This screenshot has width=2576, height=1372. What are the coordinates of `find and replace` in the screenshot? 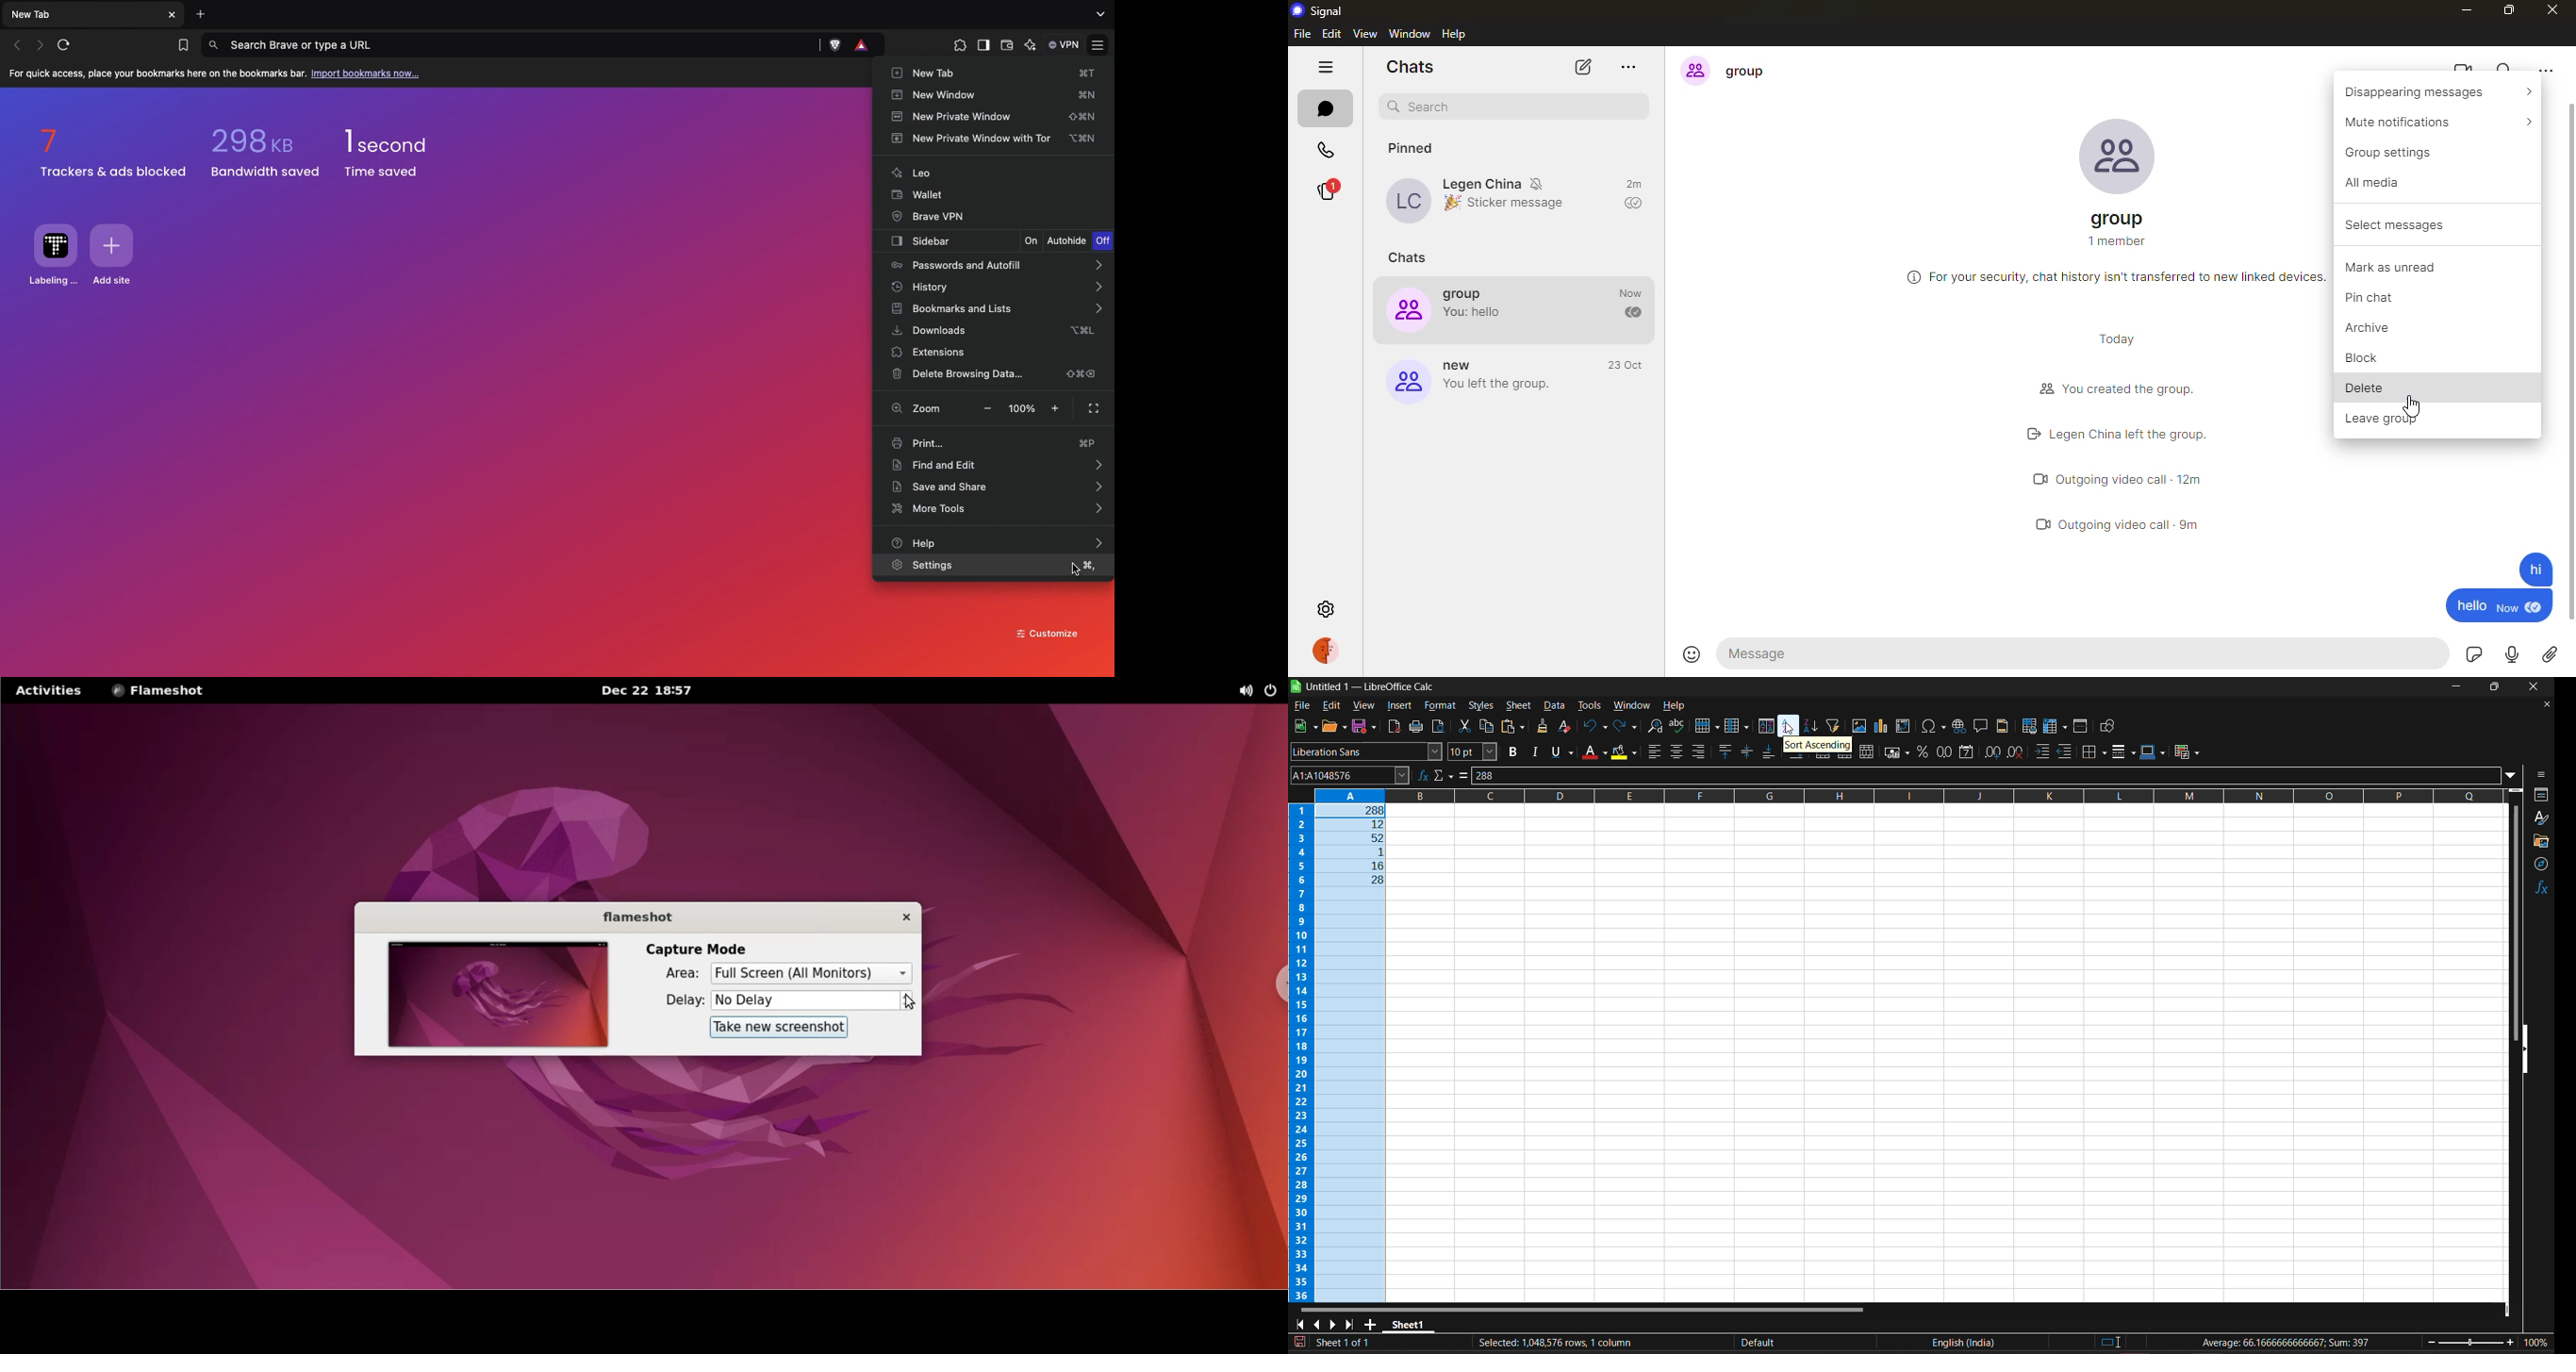 It's located at (1654, 726).